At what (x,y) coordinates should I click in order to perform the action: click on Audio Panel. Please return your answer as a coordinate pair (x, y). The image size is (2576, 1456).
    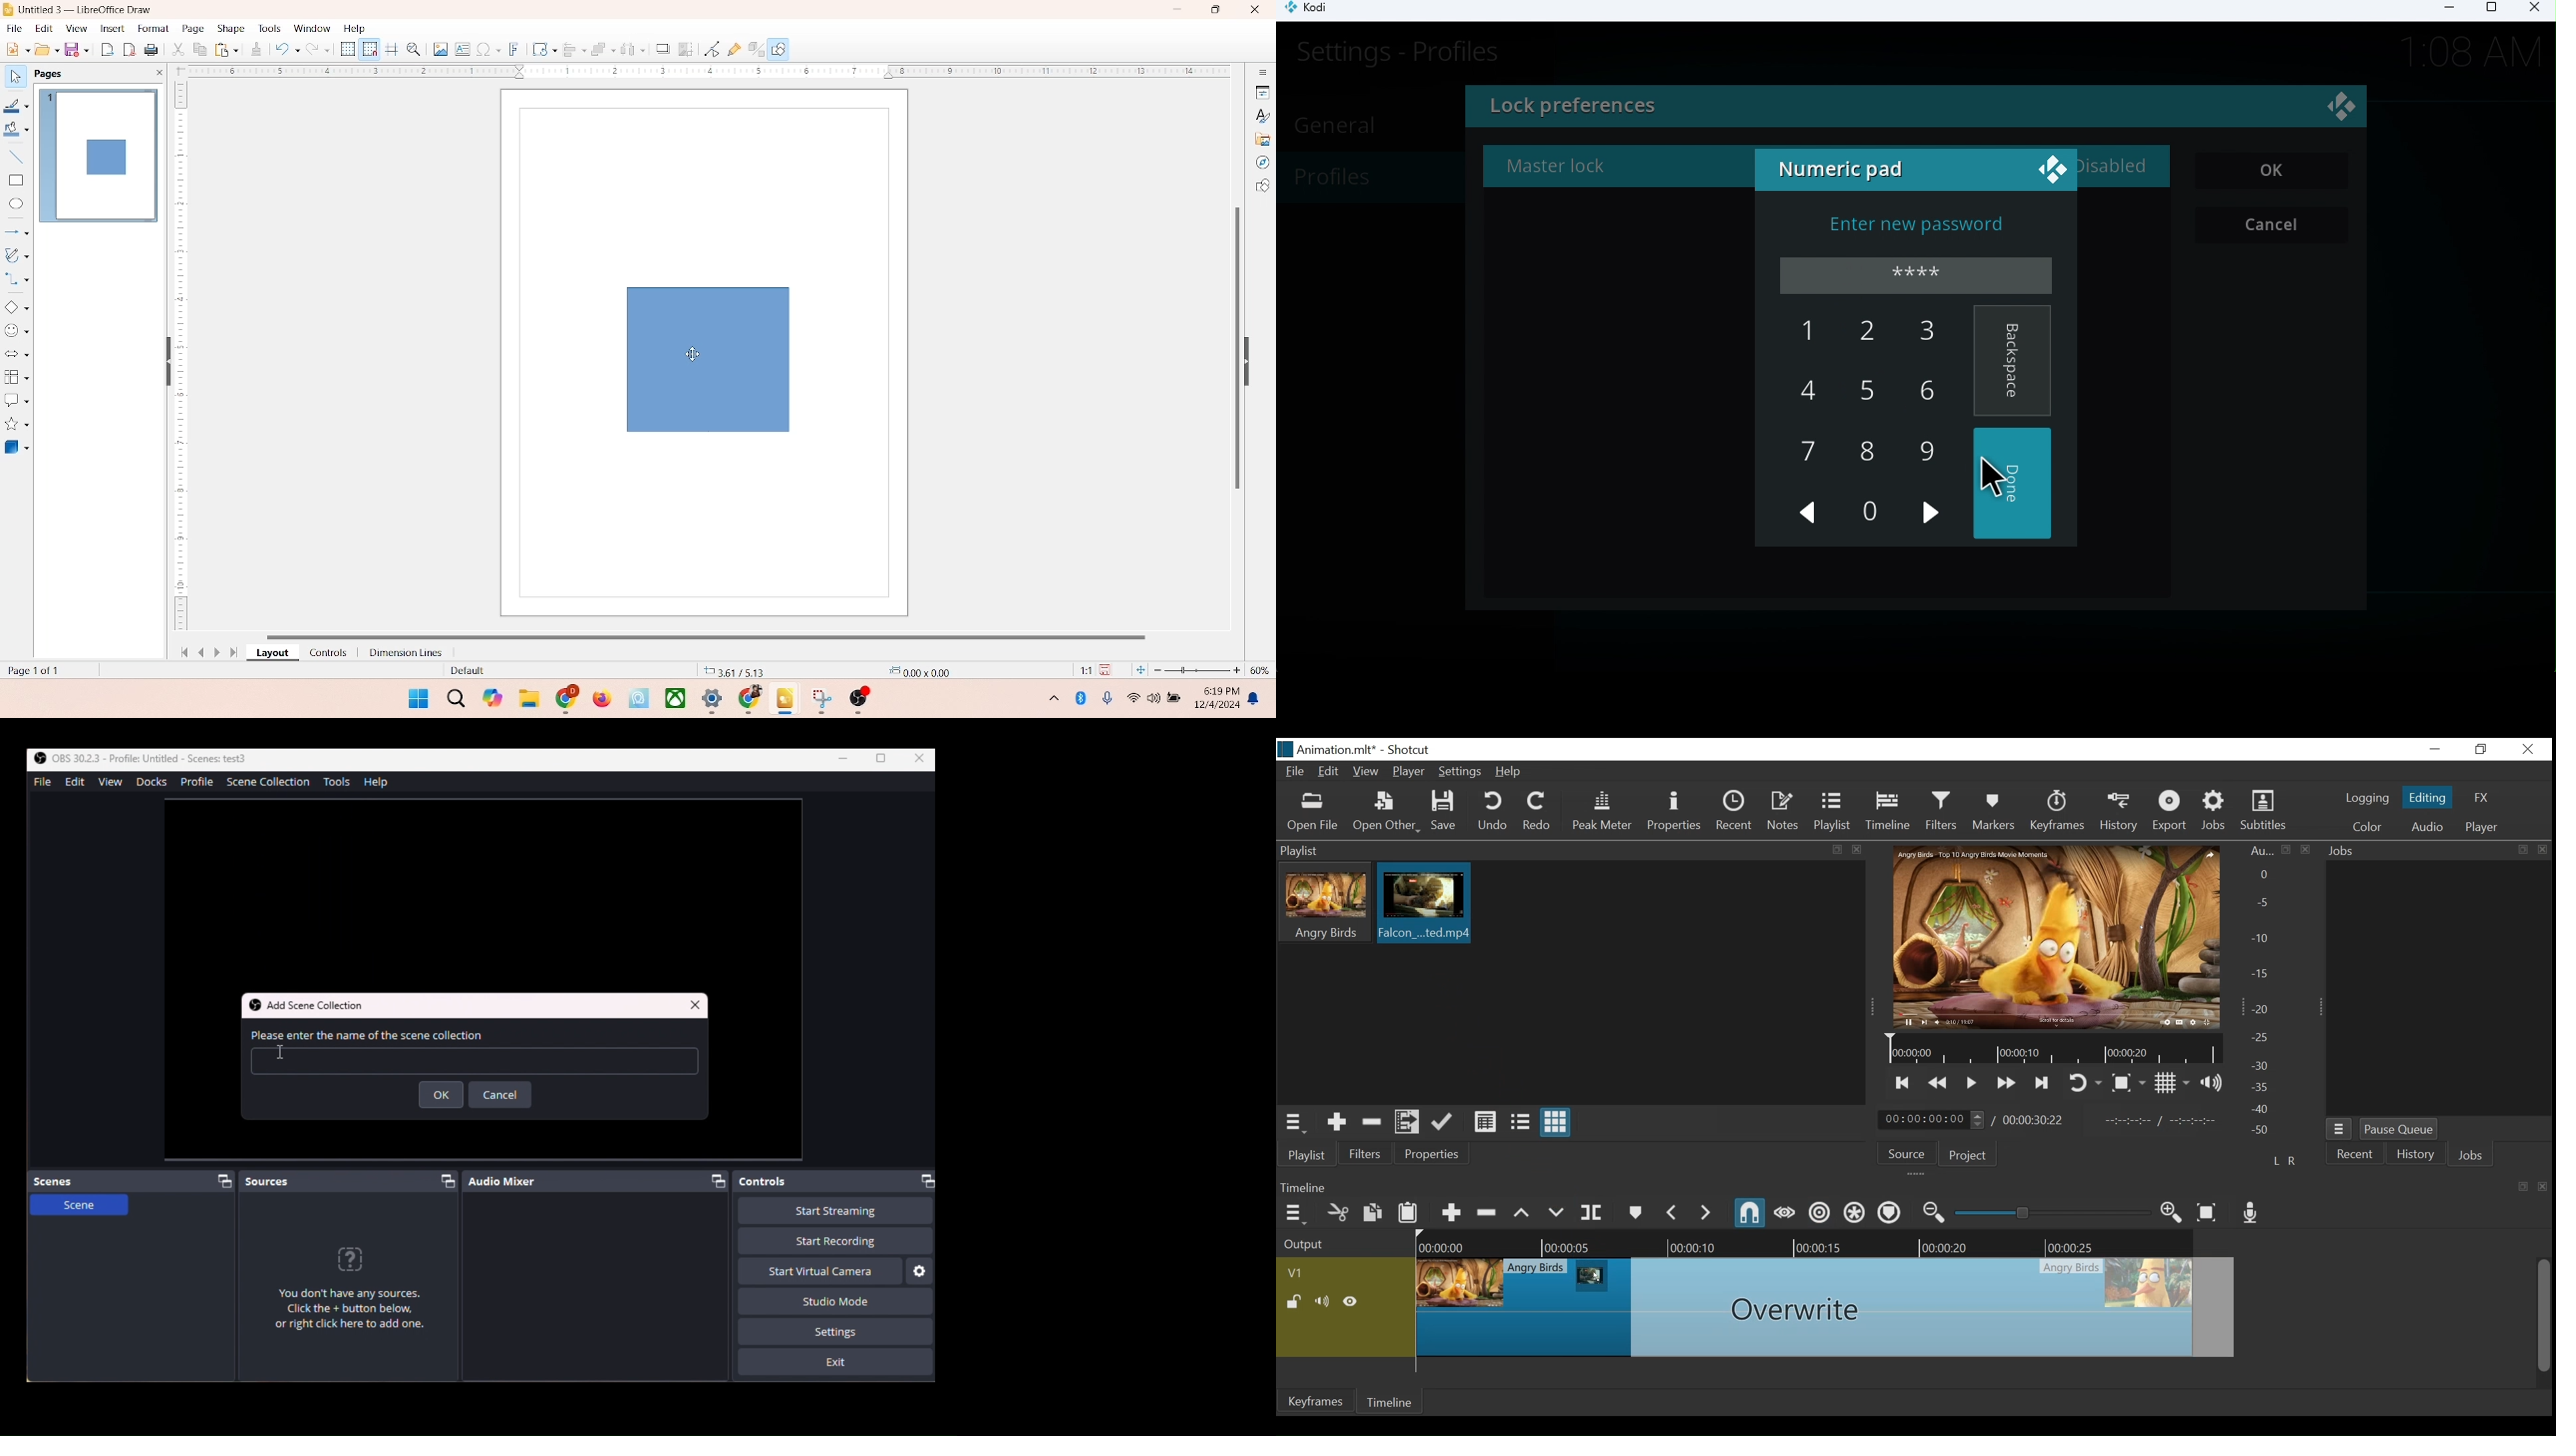
    Looking at the image, I should click on (2266, 993).